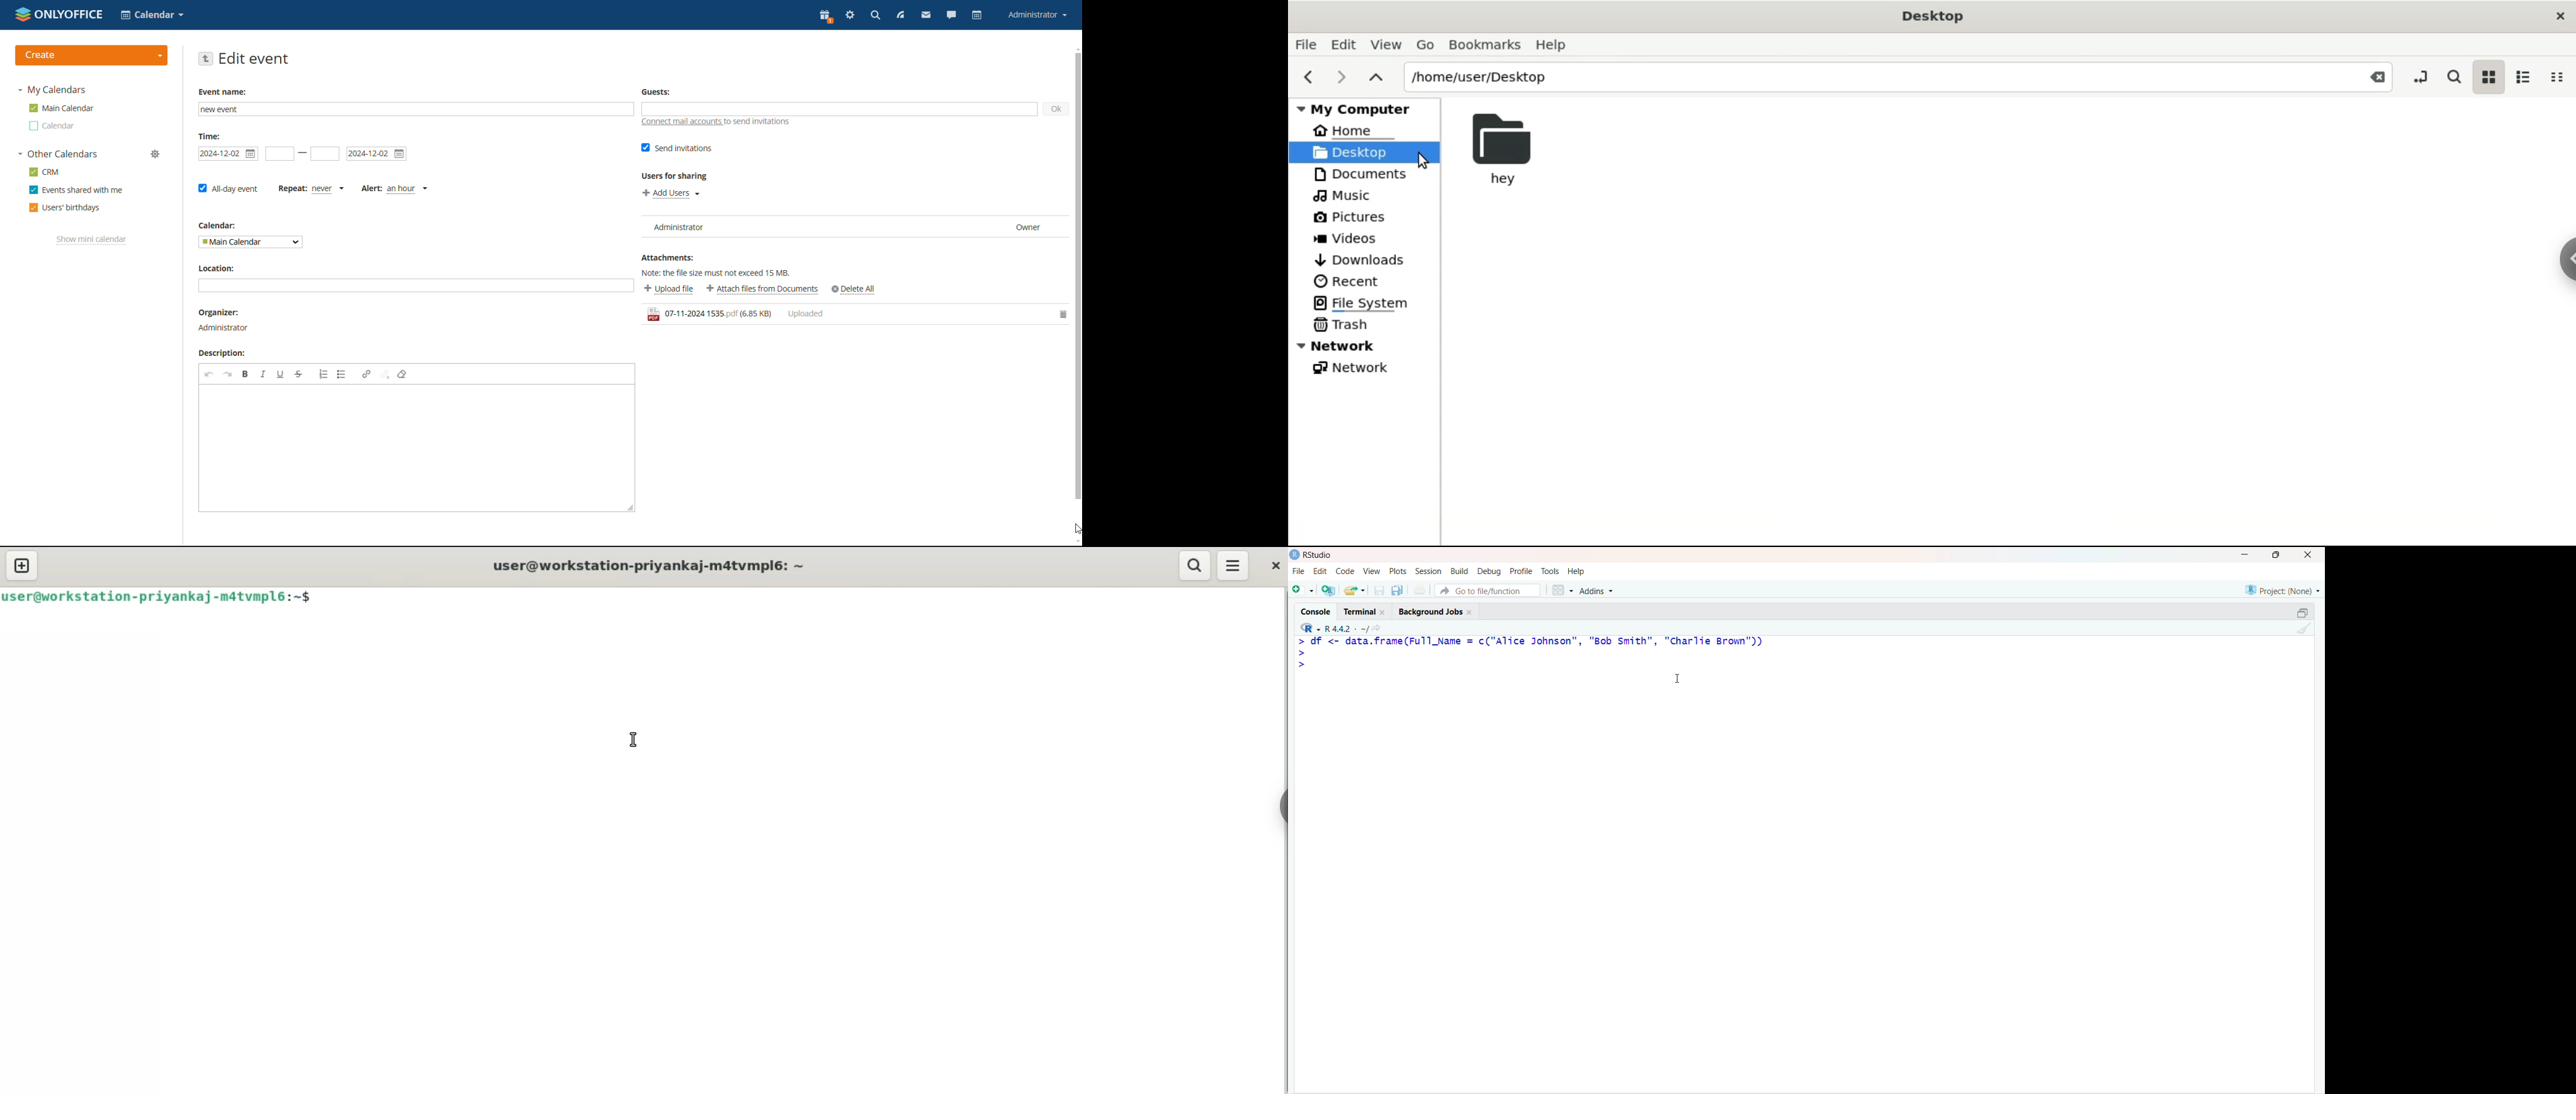 The width and height of the screenshot is (2576, 1120). I want to click on R, so click(1307, 628).